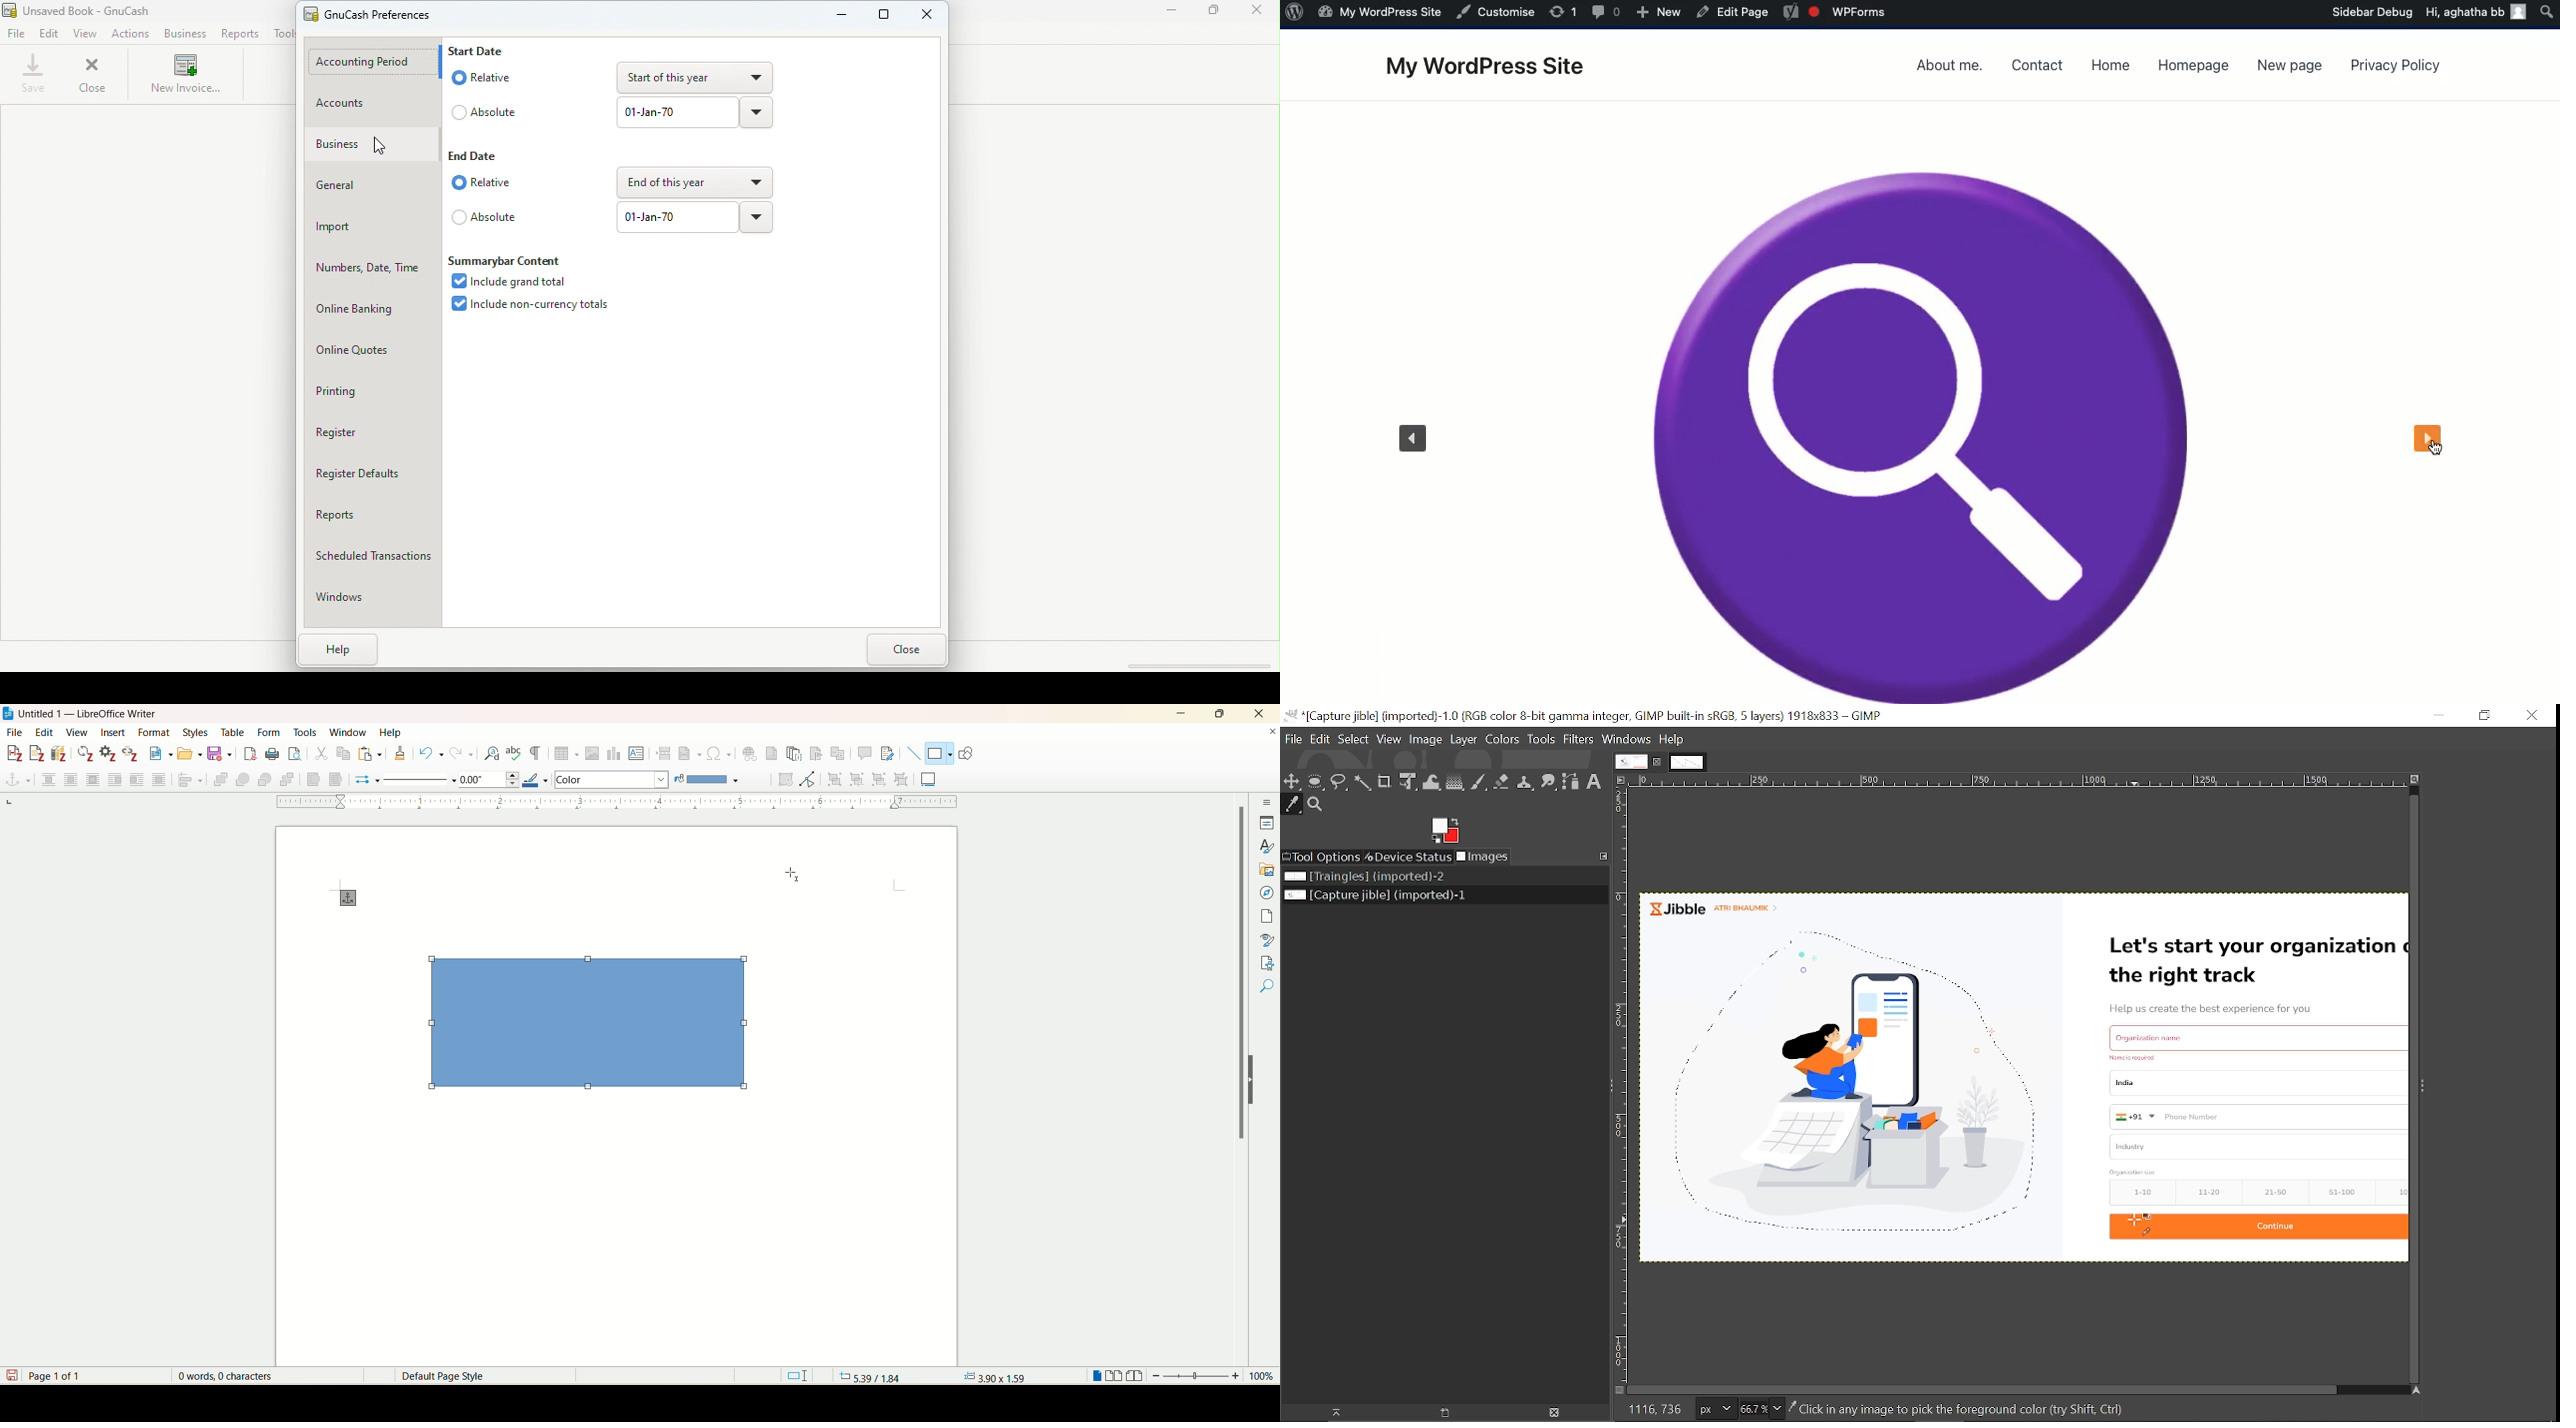 This screenshot has width=2576, height=1428. I want to click on single page view, so click(1097, 1375).